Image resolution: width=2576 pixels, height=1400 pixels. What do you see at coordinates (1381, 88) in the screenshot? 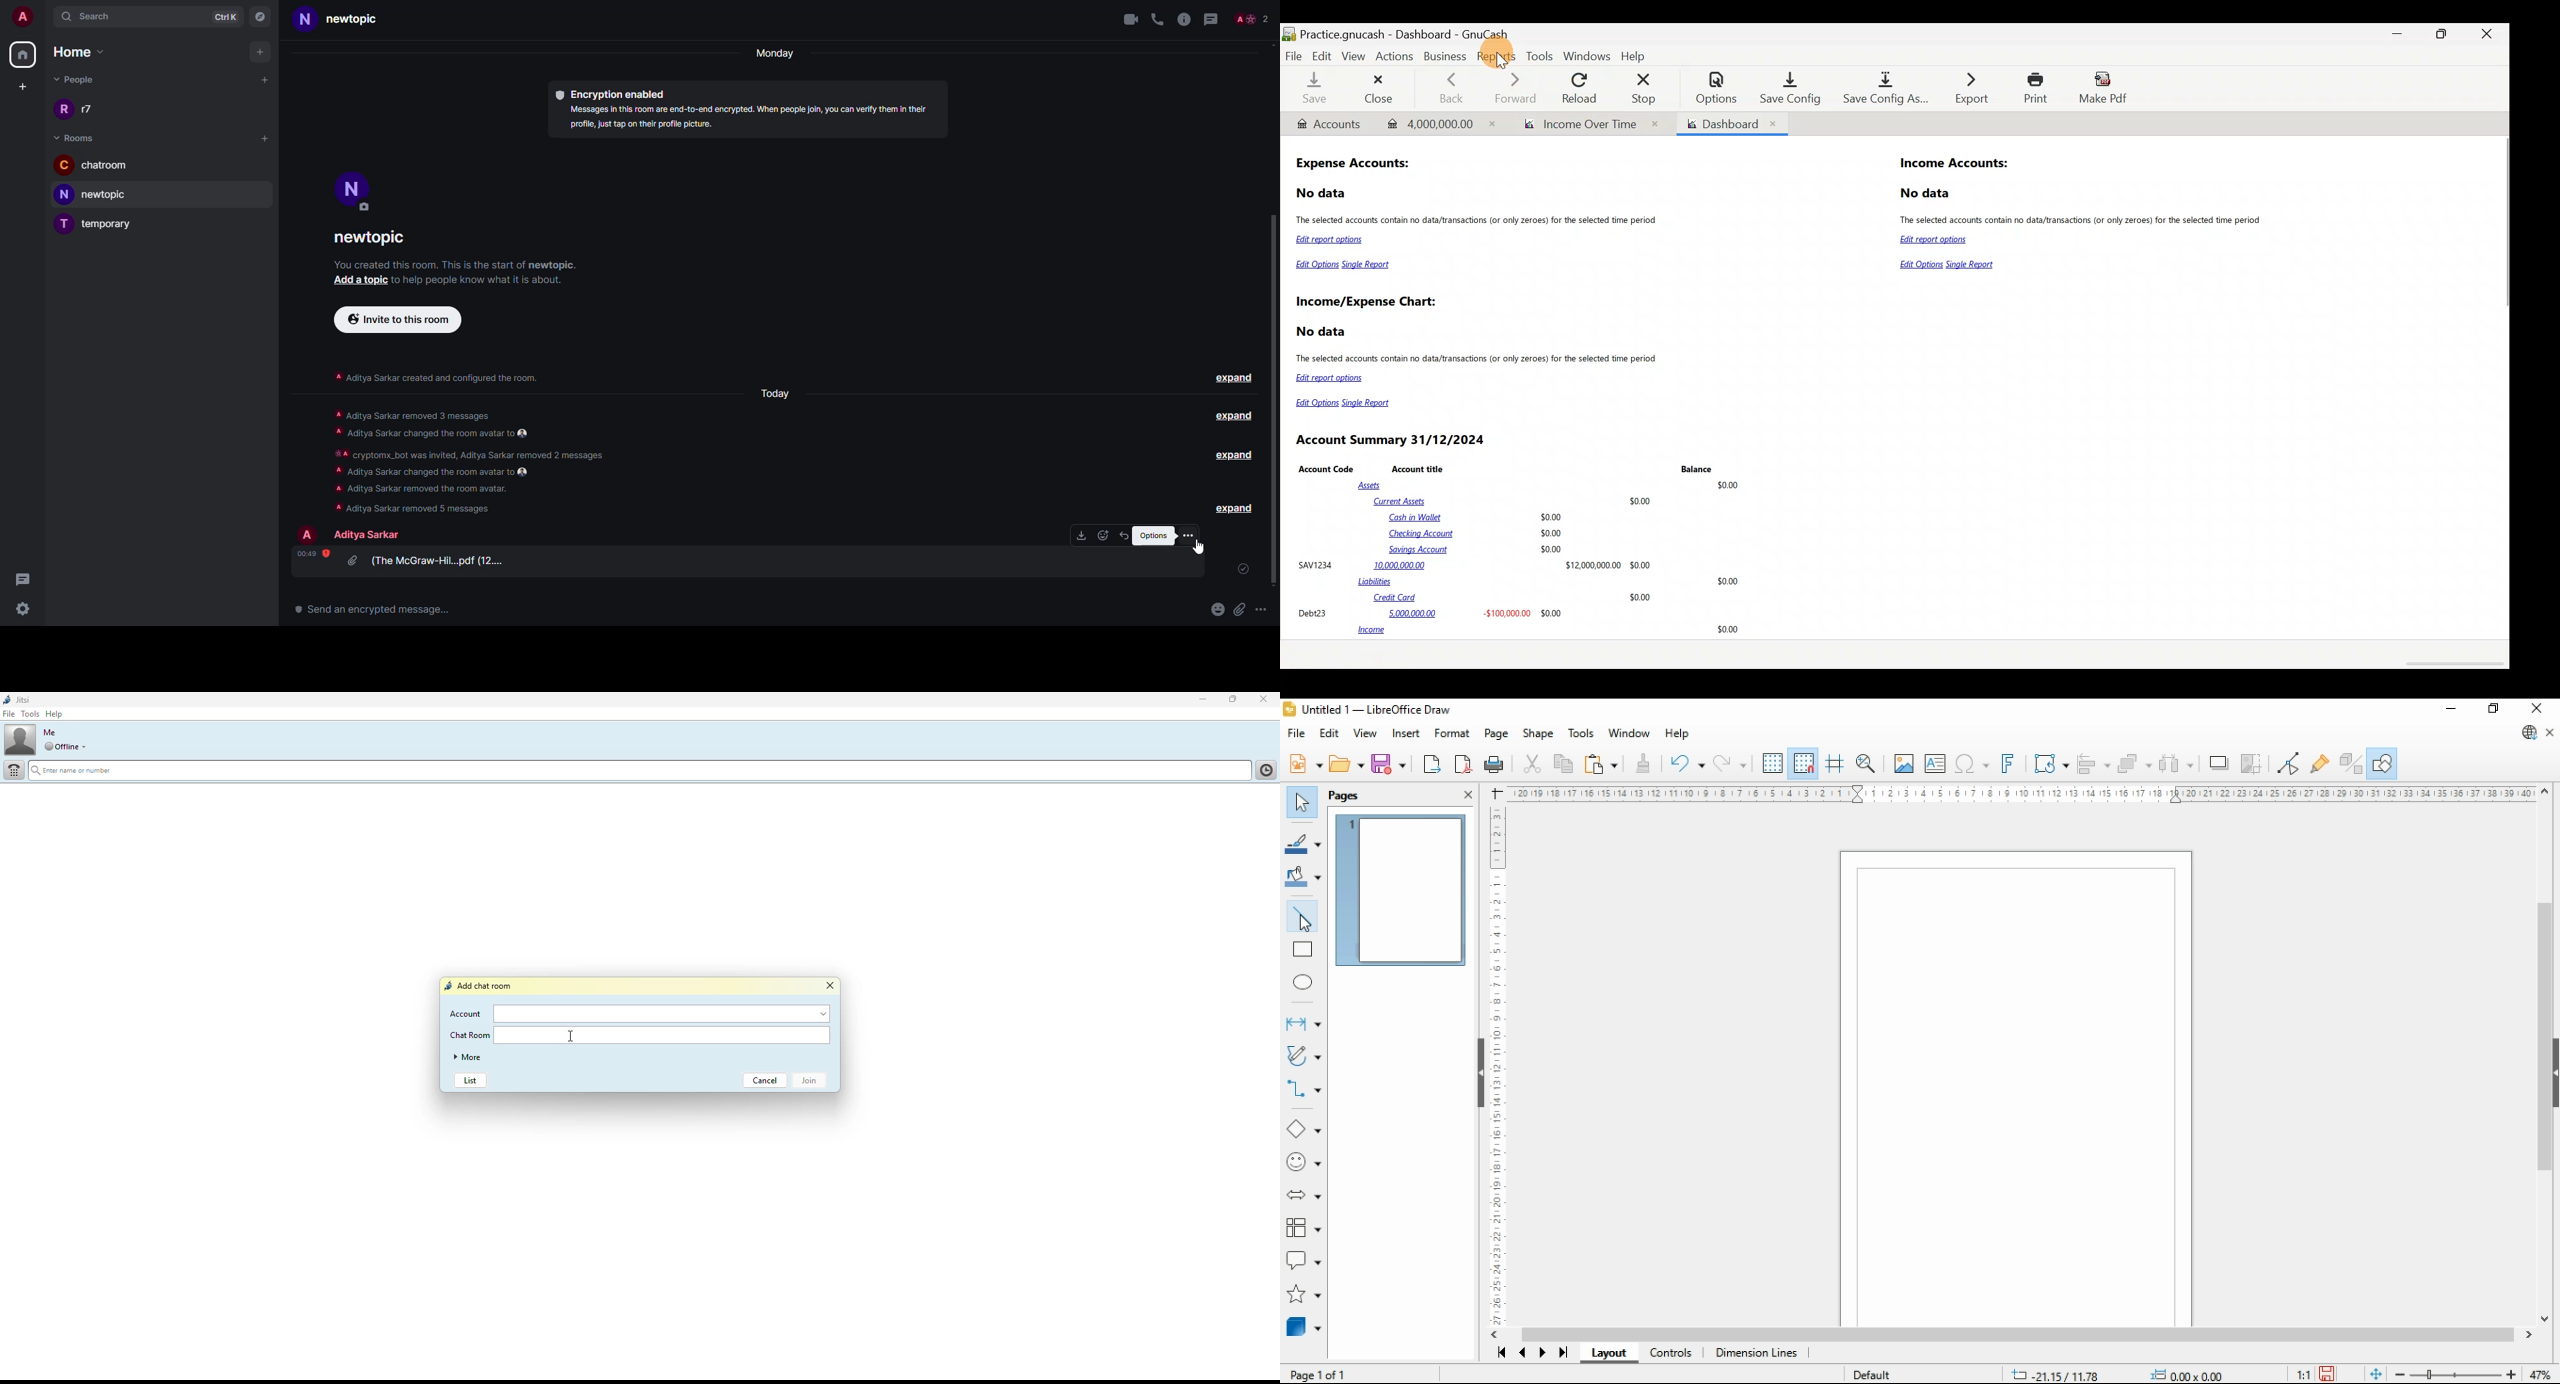
I see `Close` at bounding box center [1381, 88].